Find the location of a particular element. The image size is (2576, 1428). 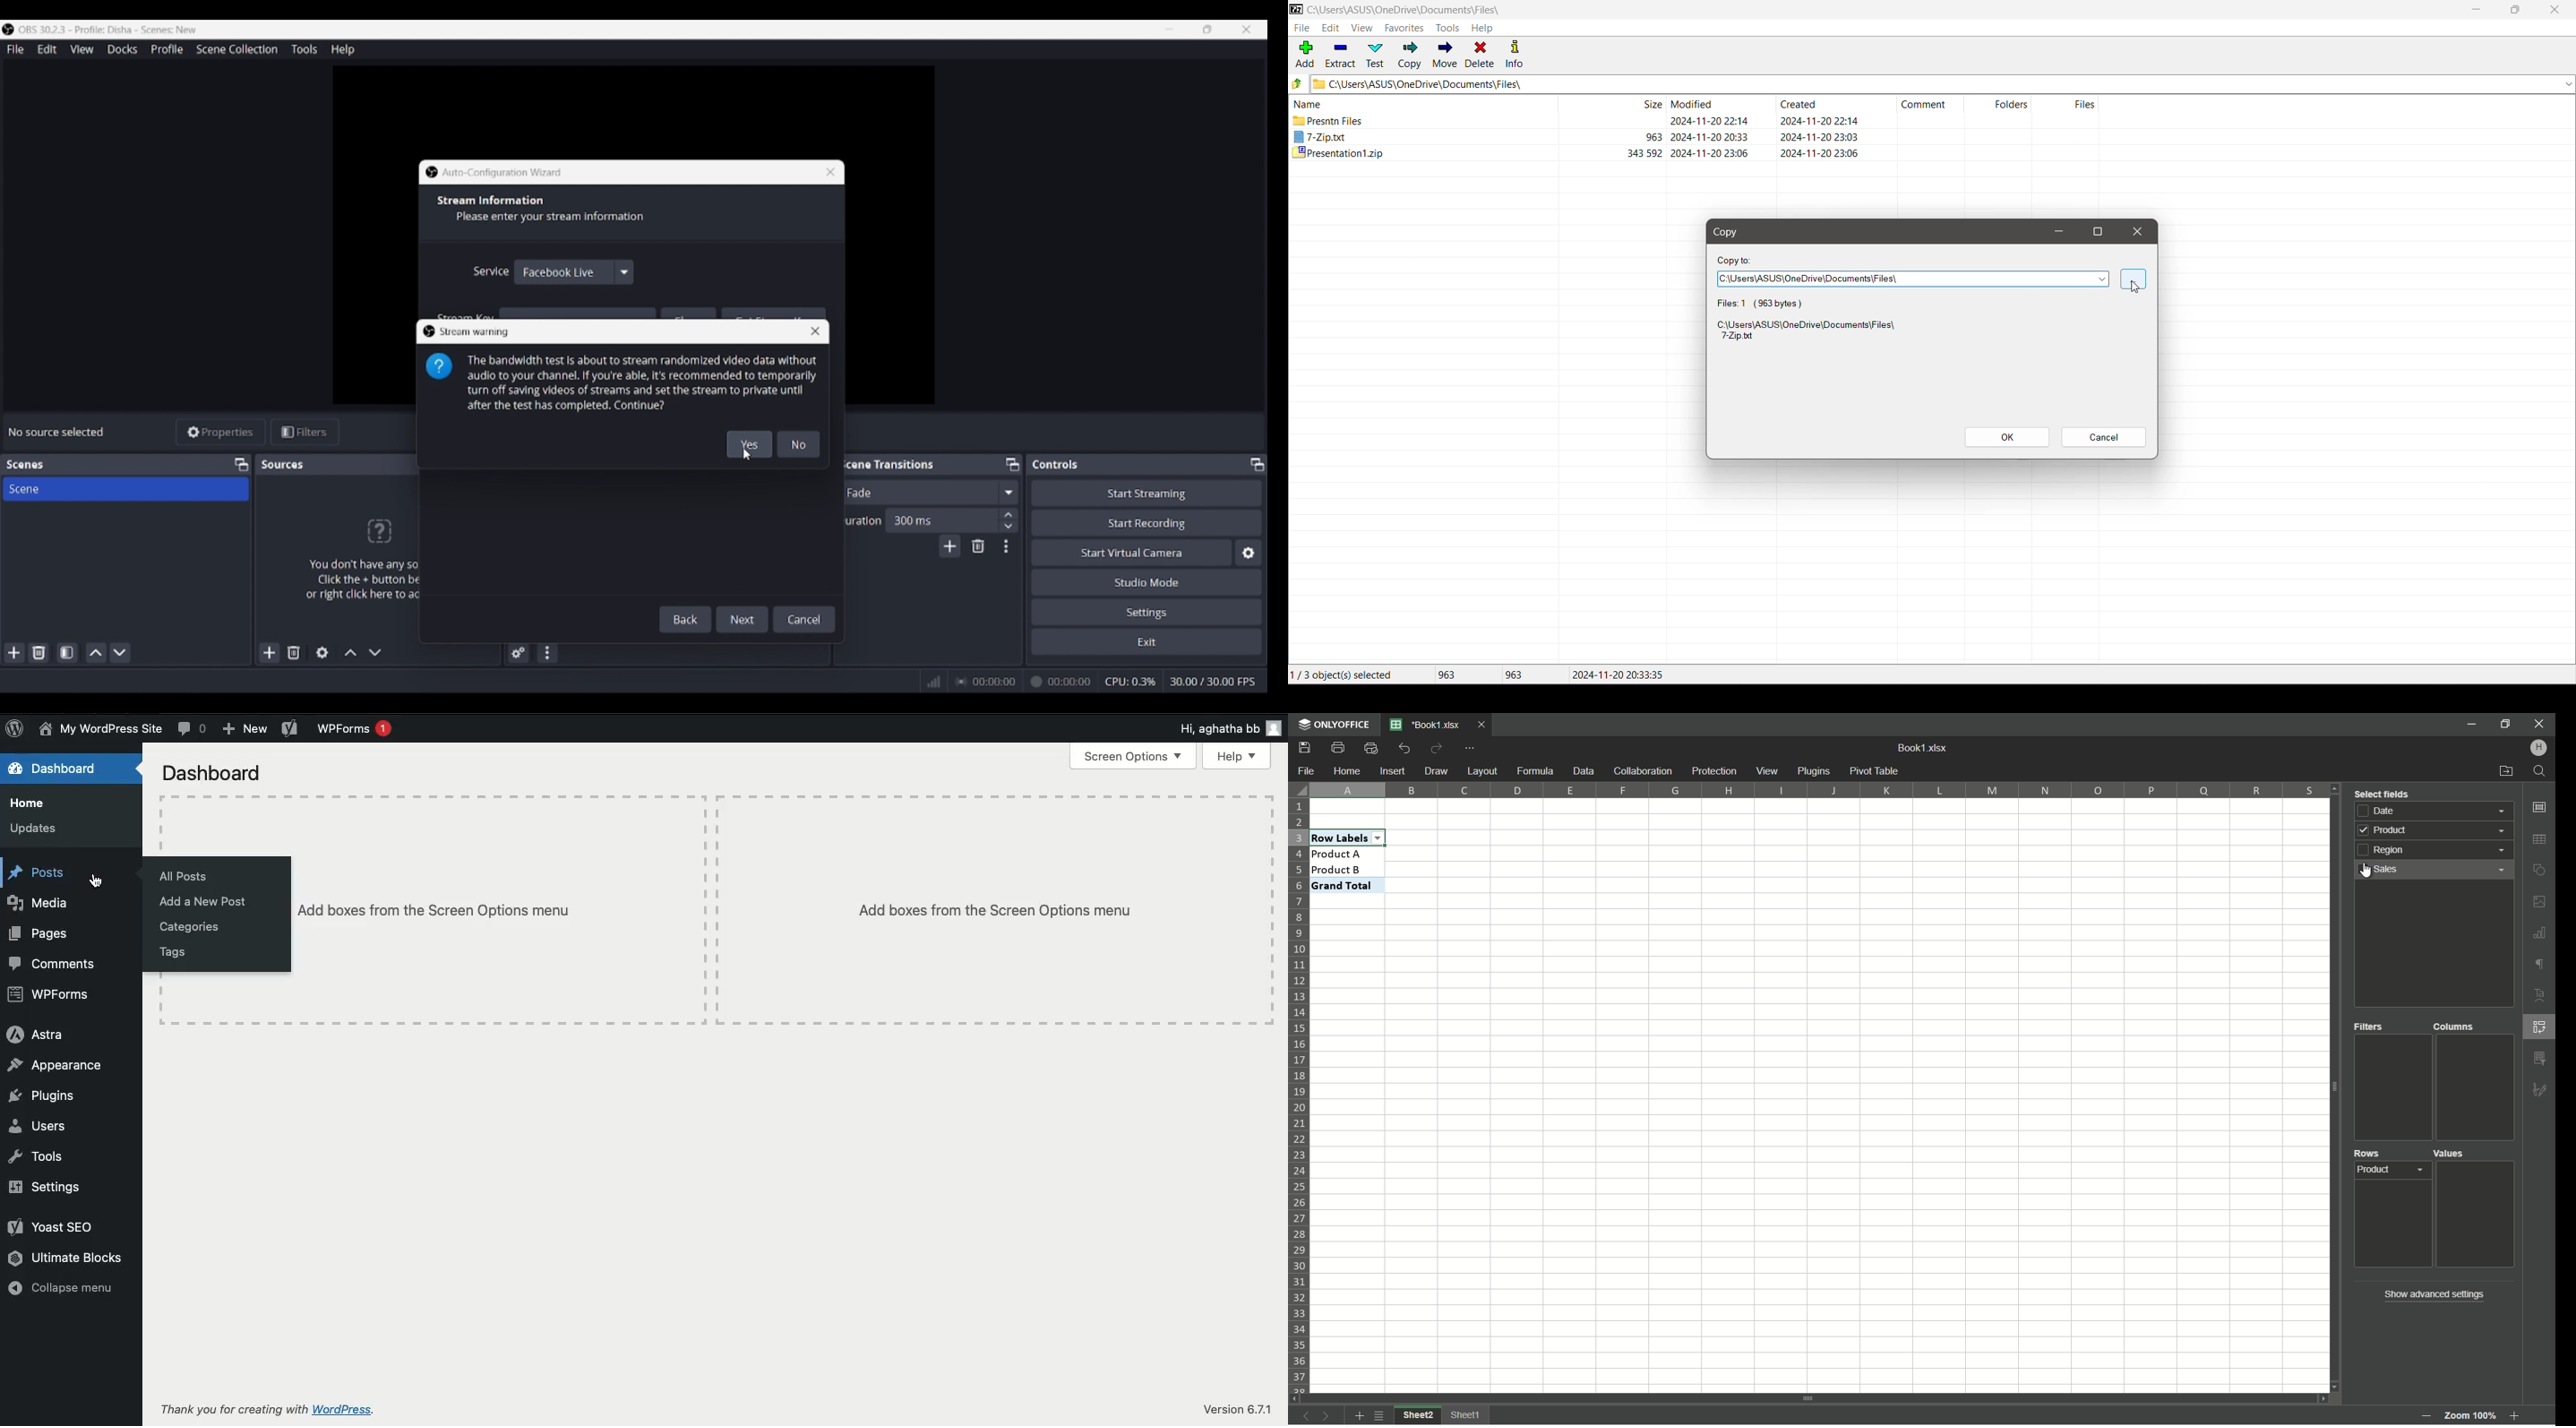

Add boxes from the screen options menu is located at coordinates (994, 911).